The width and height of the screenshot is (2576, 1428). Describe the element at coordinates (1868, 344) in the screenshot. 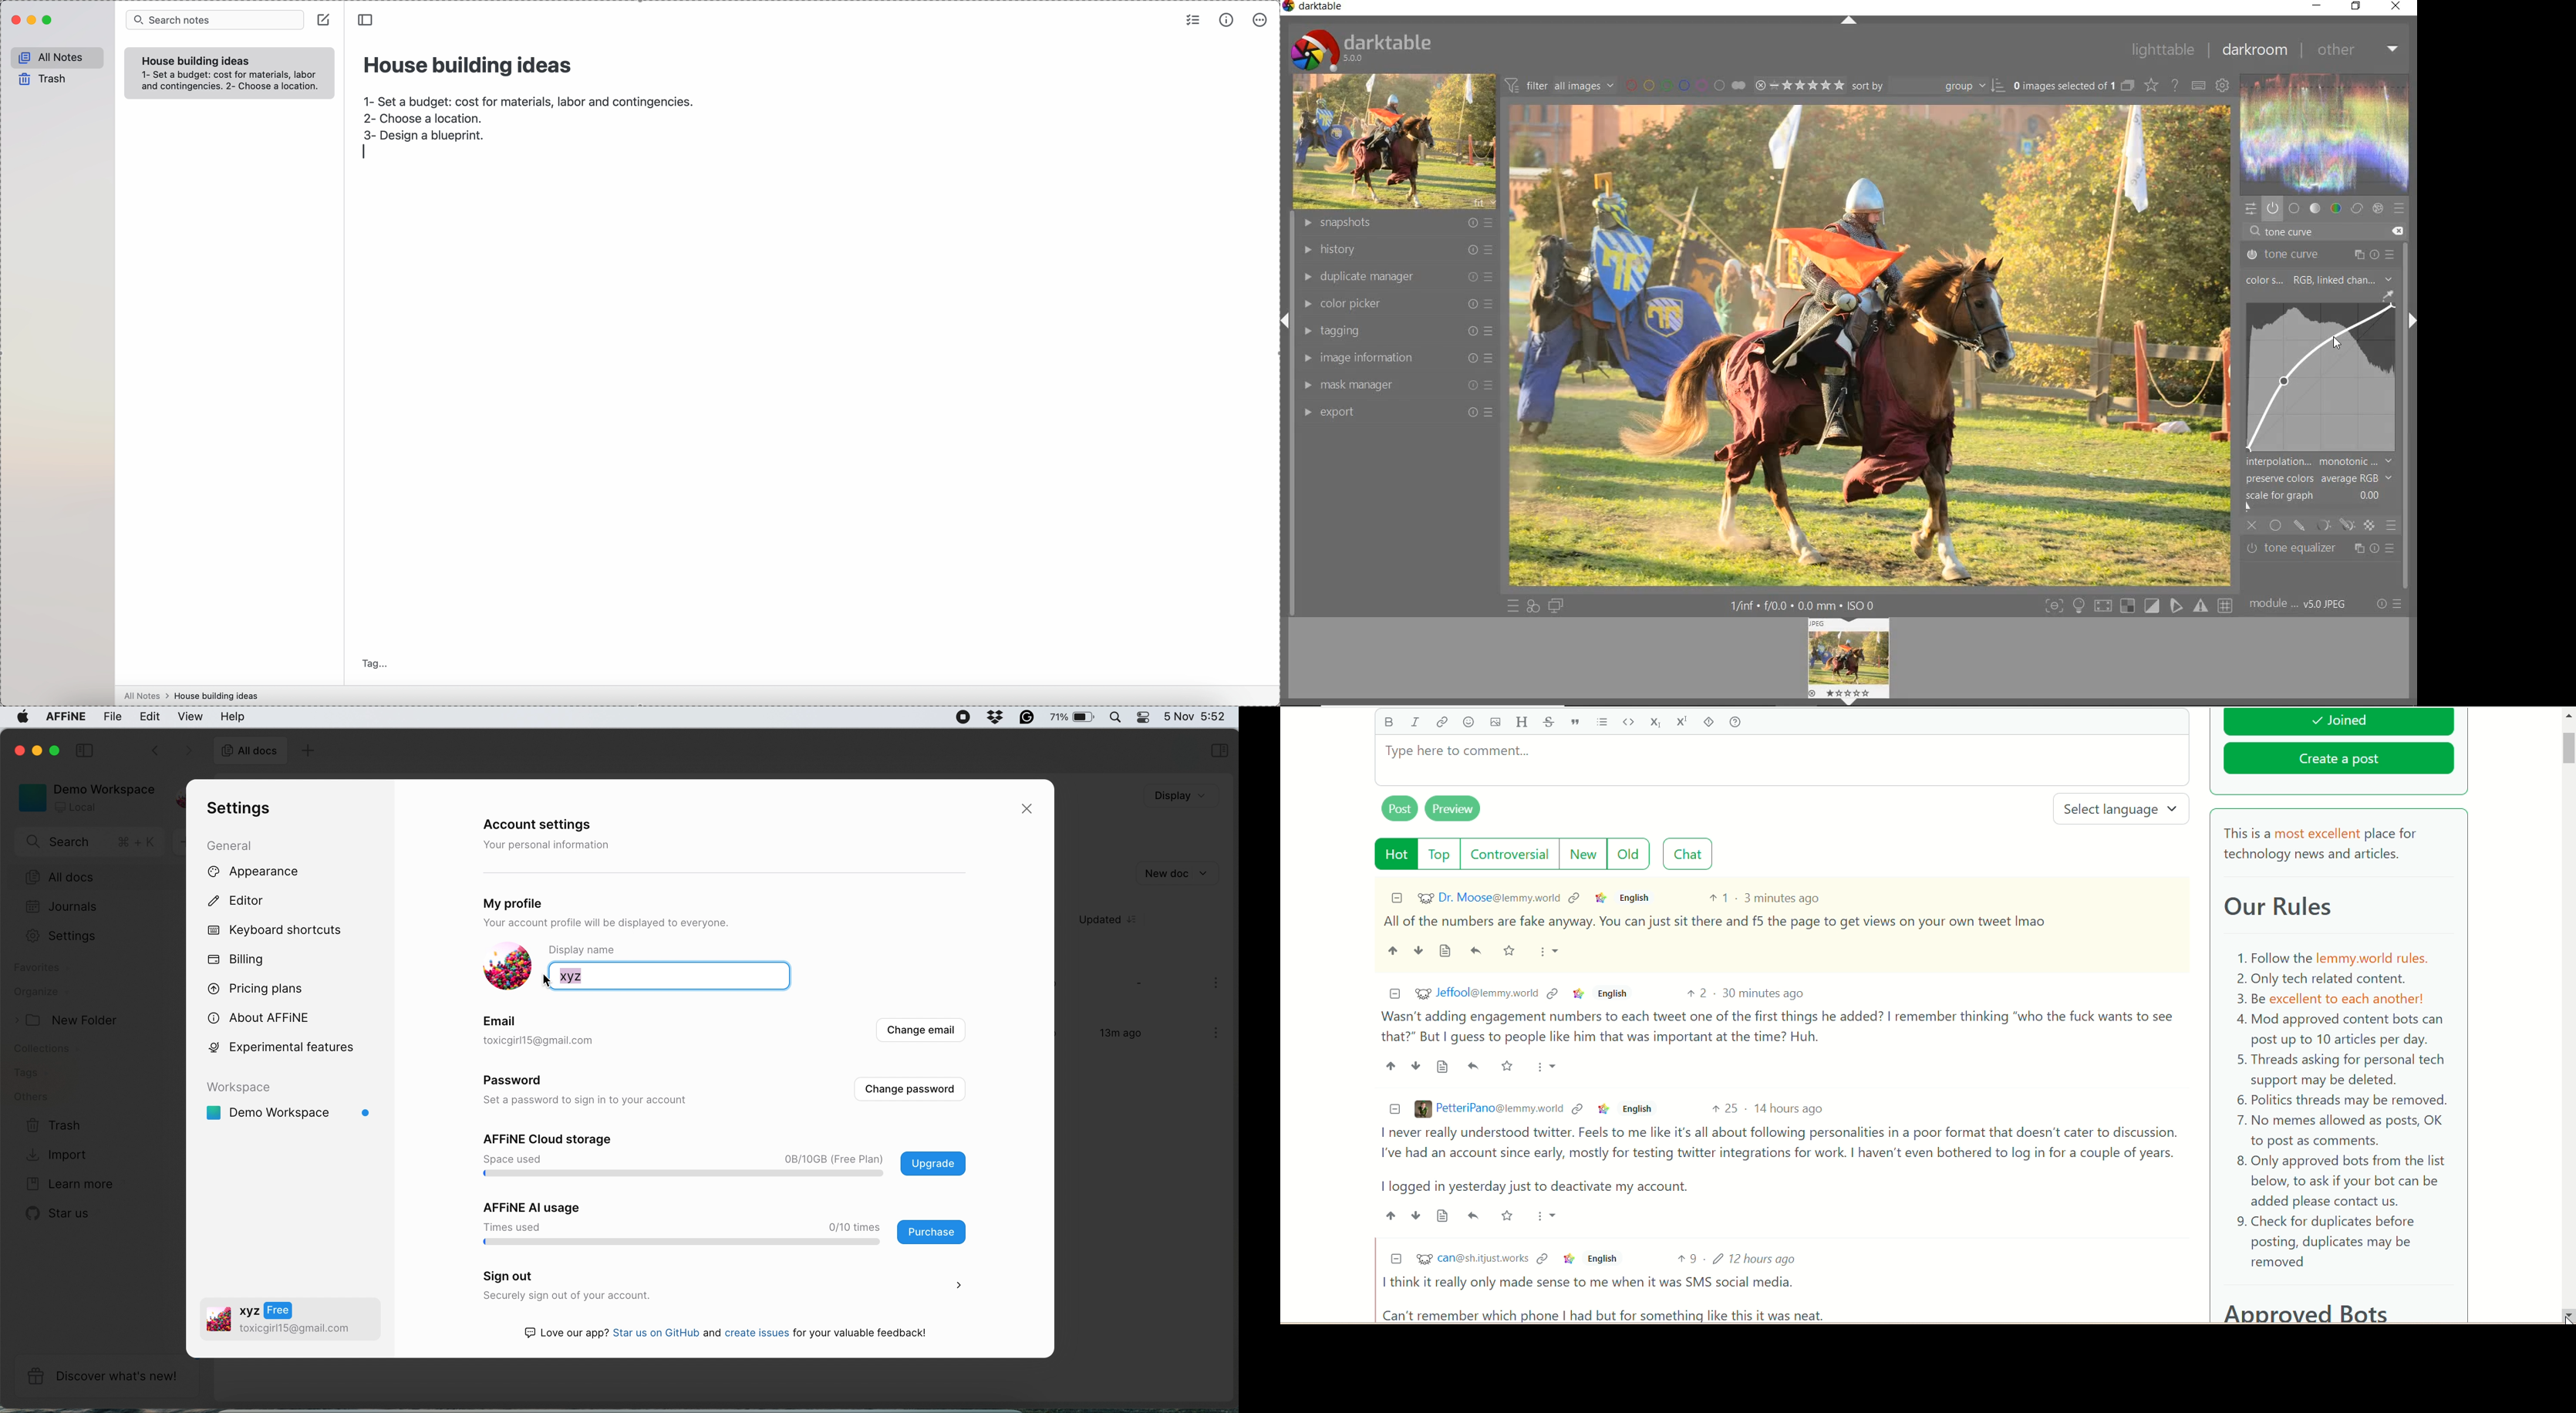

I see `selected image` at that location.